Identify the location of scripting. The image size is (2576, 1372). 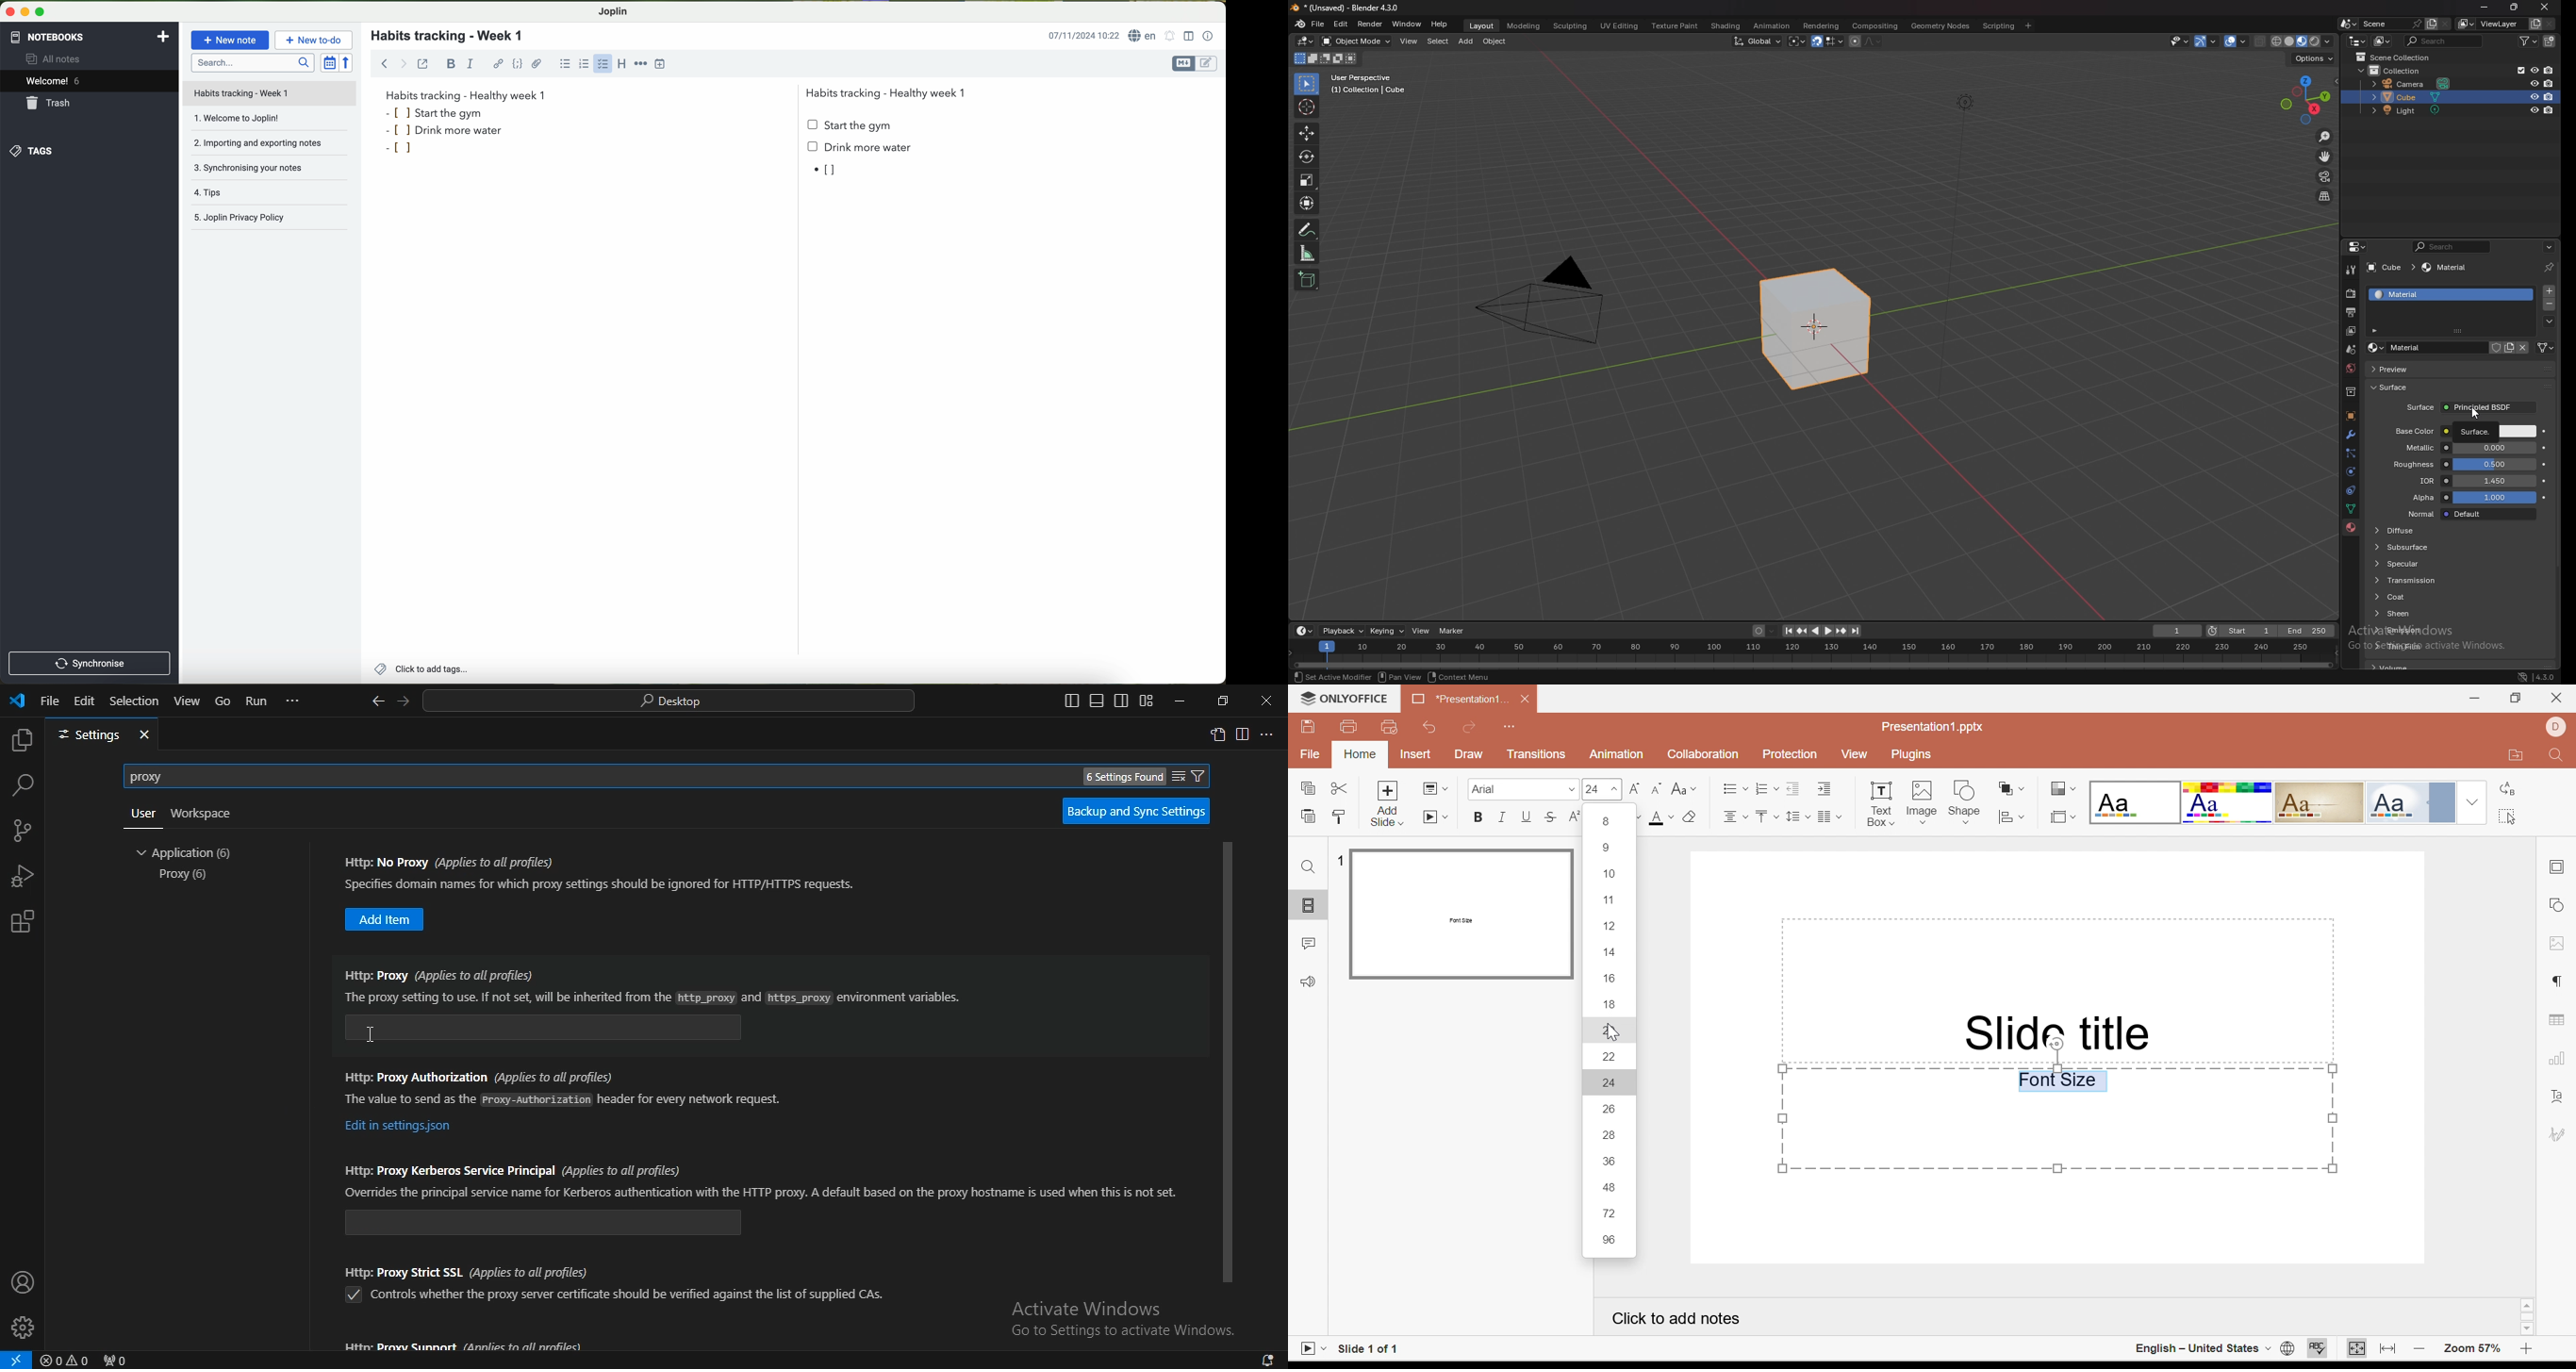
(2000, 25).